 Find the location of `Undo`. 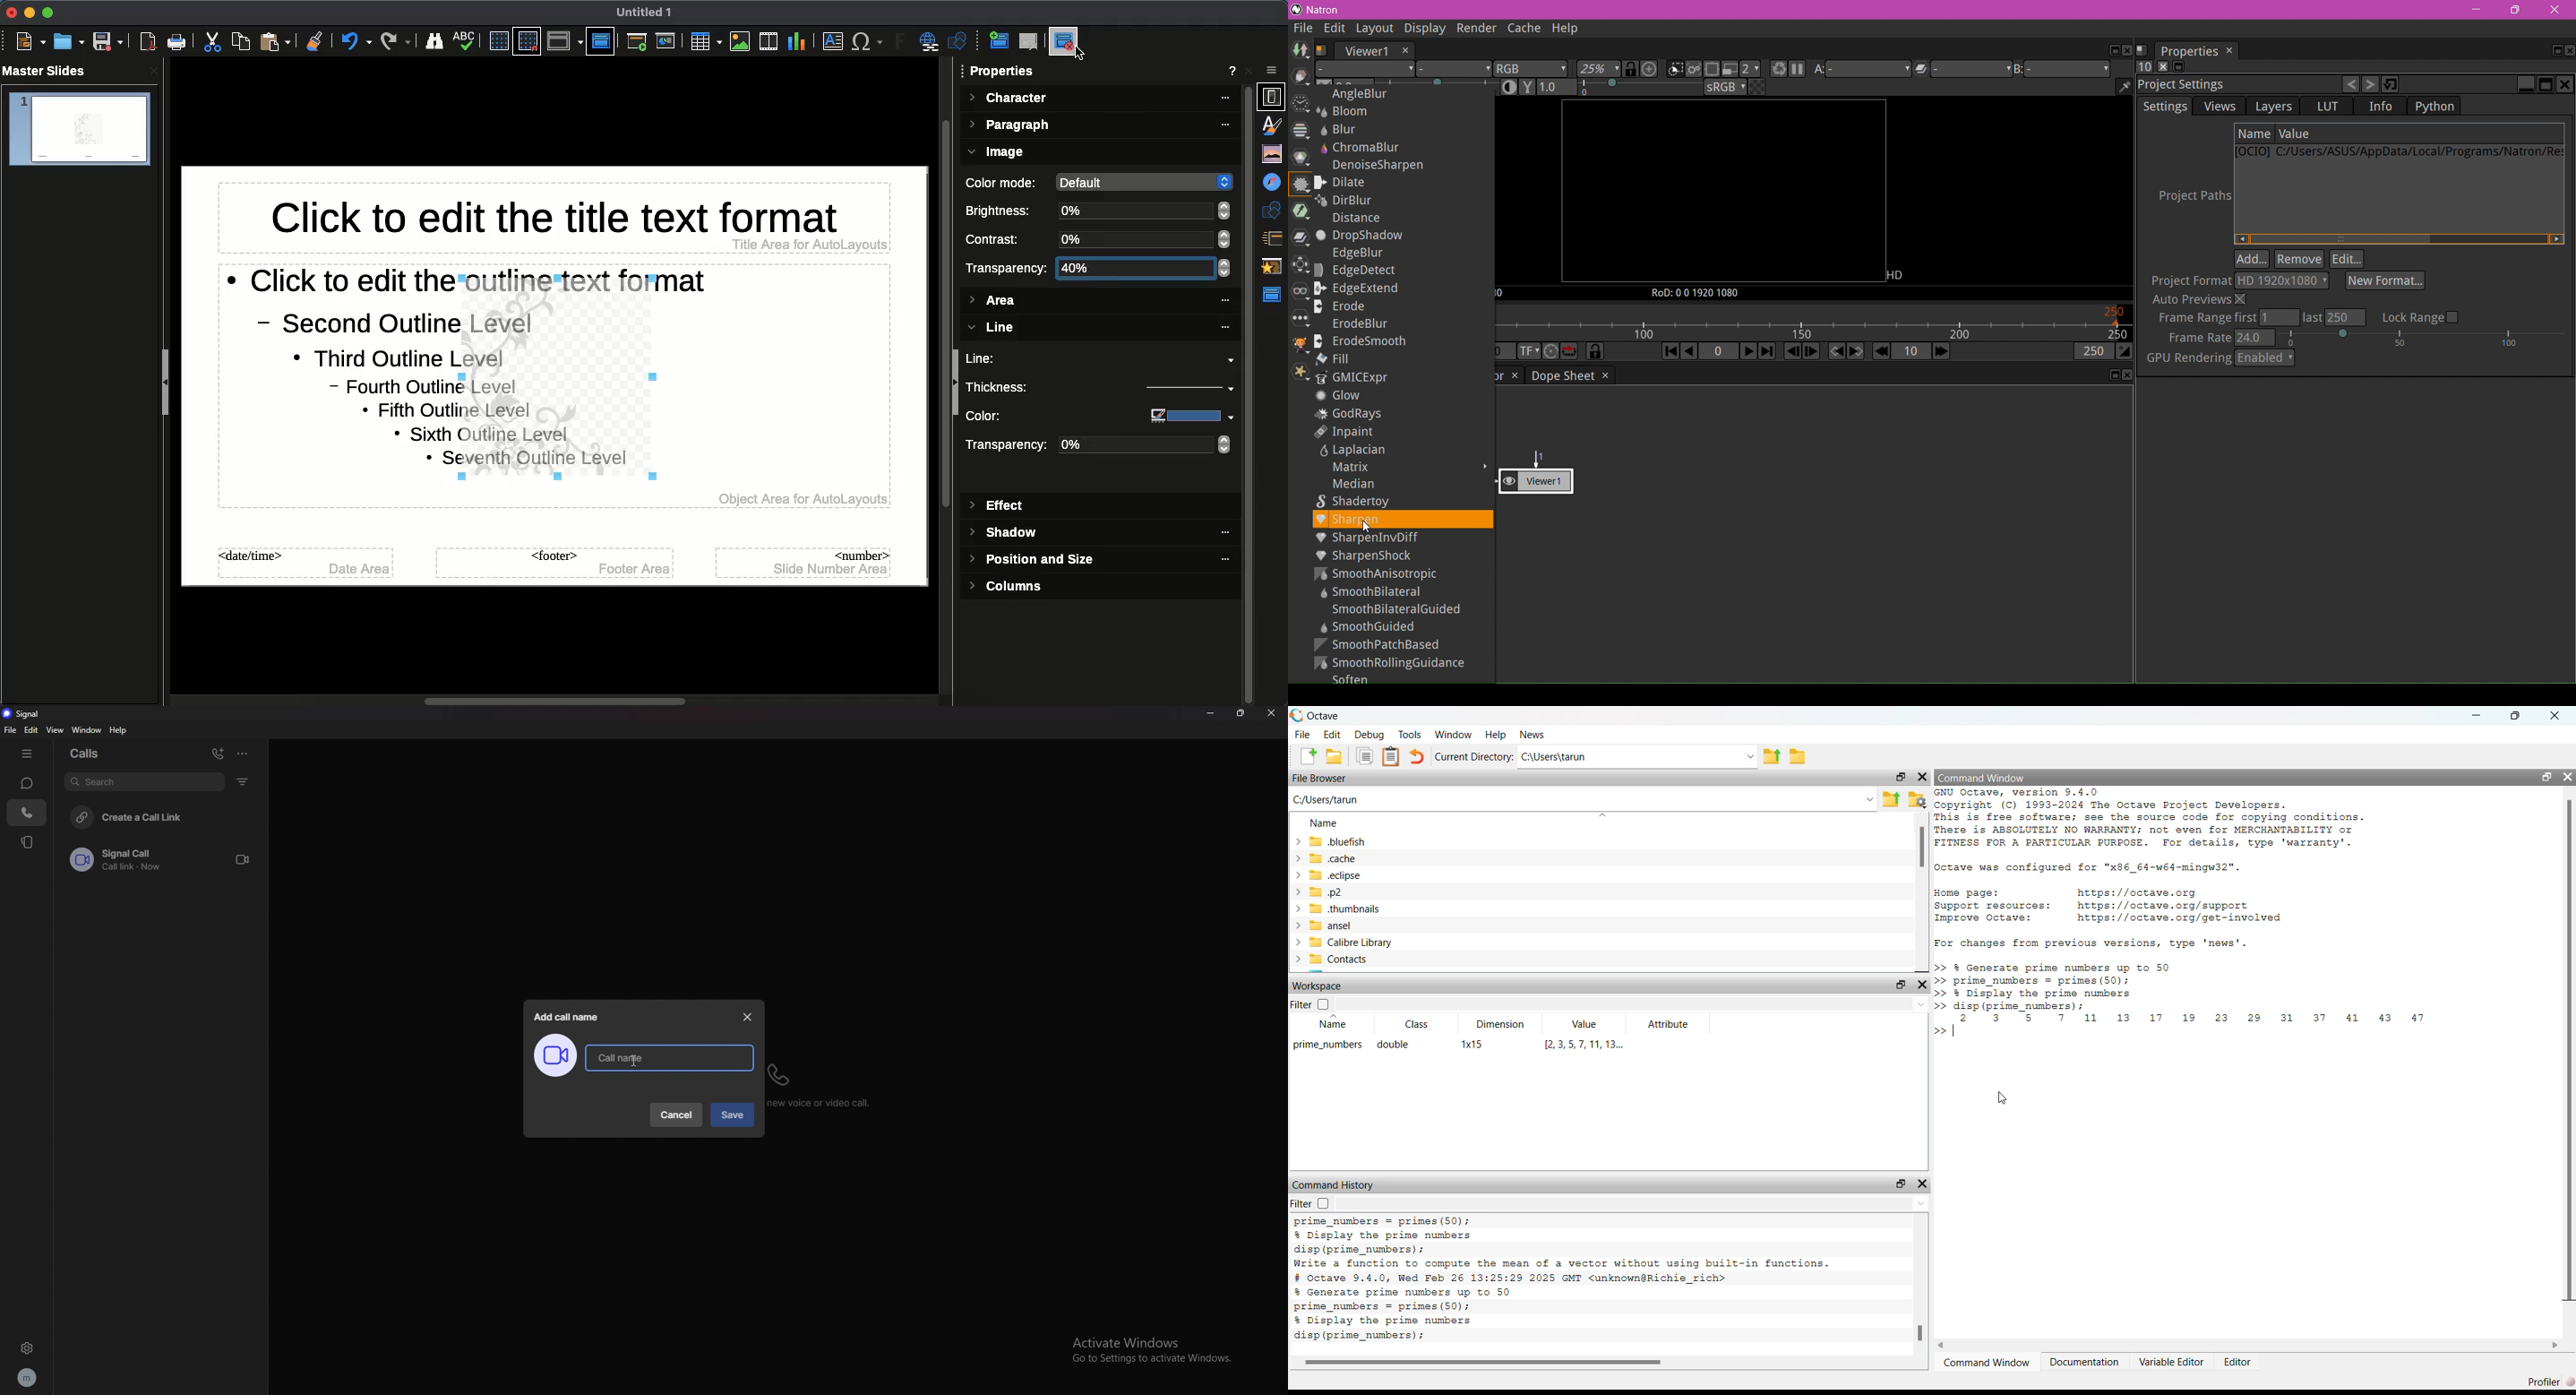

Undo is located at coordinates (356, 41).